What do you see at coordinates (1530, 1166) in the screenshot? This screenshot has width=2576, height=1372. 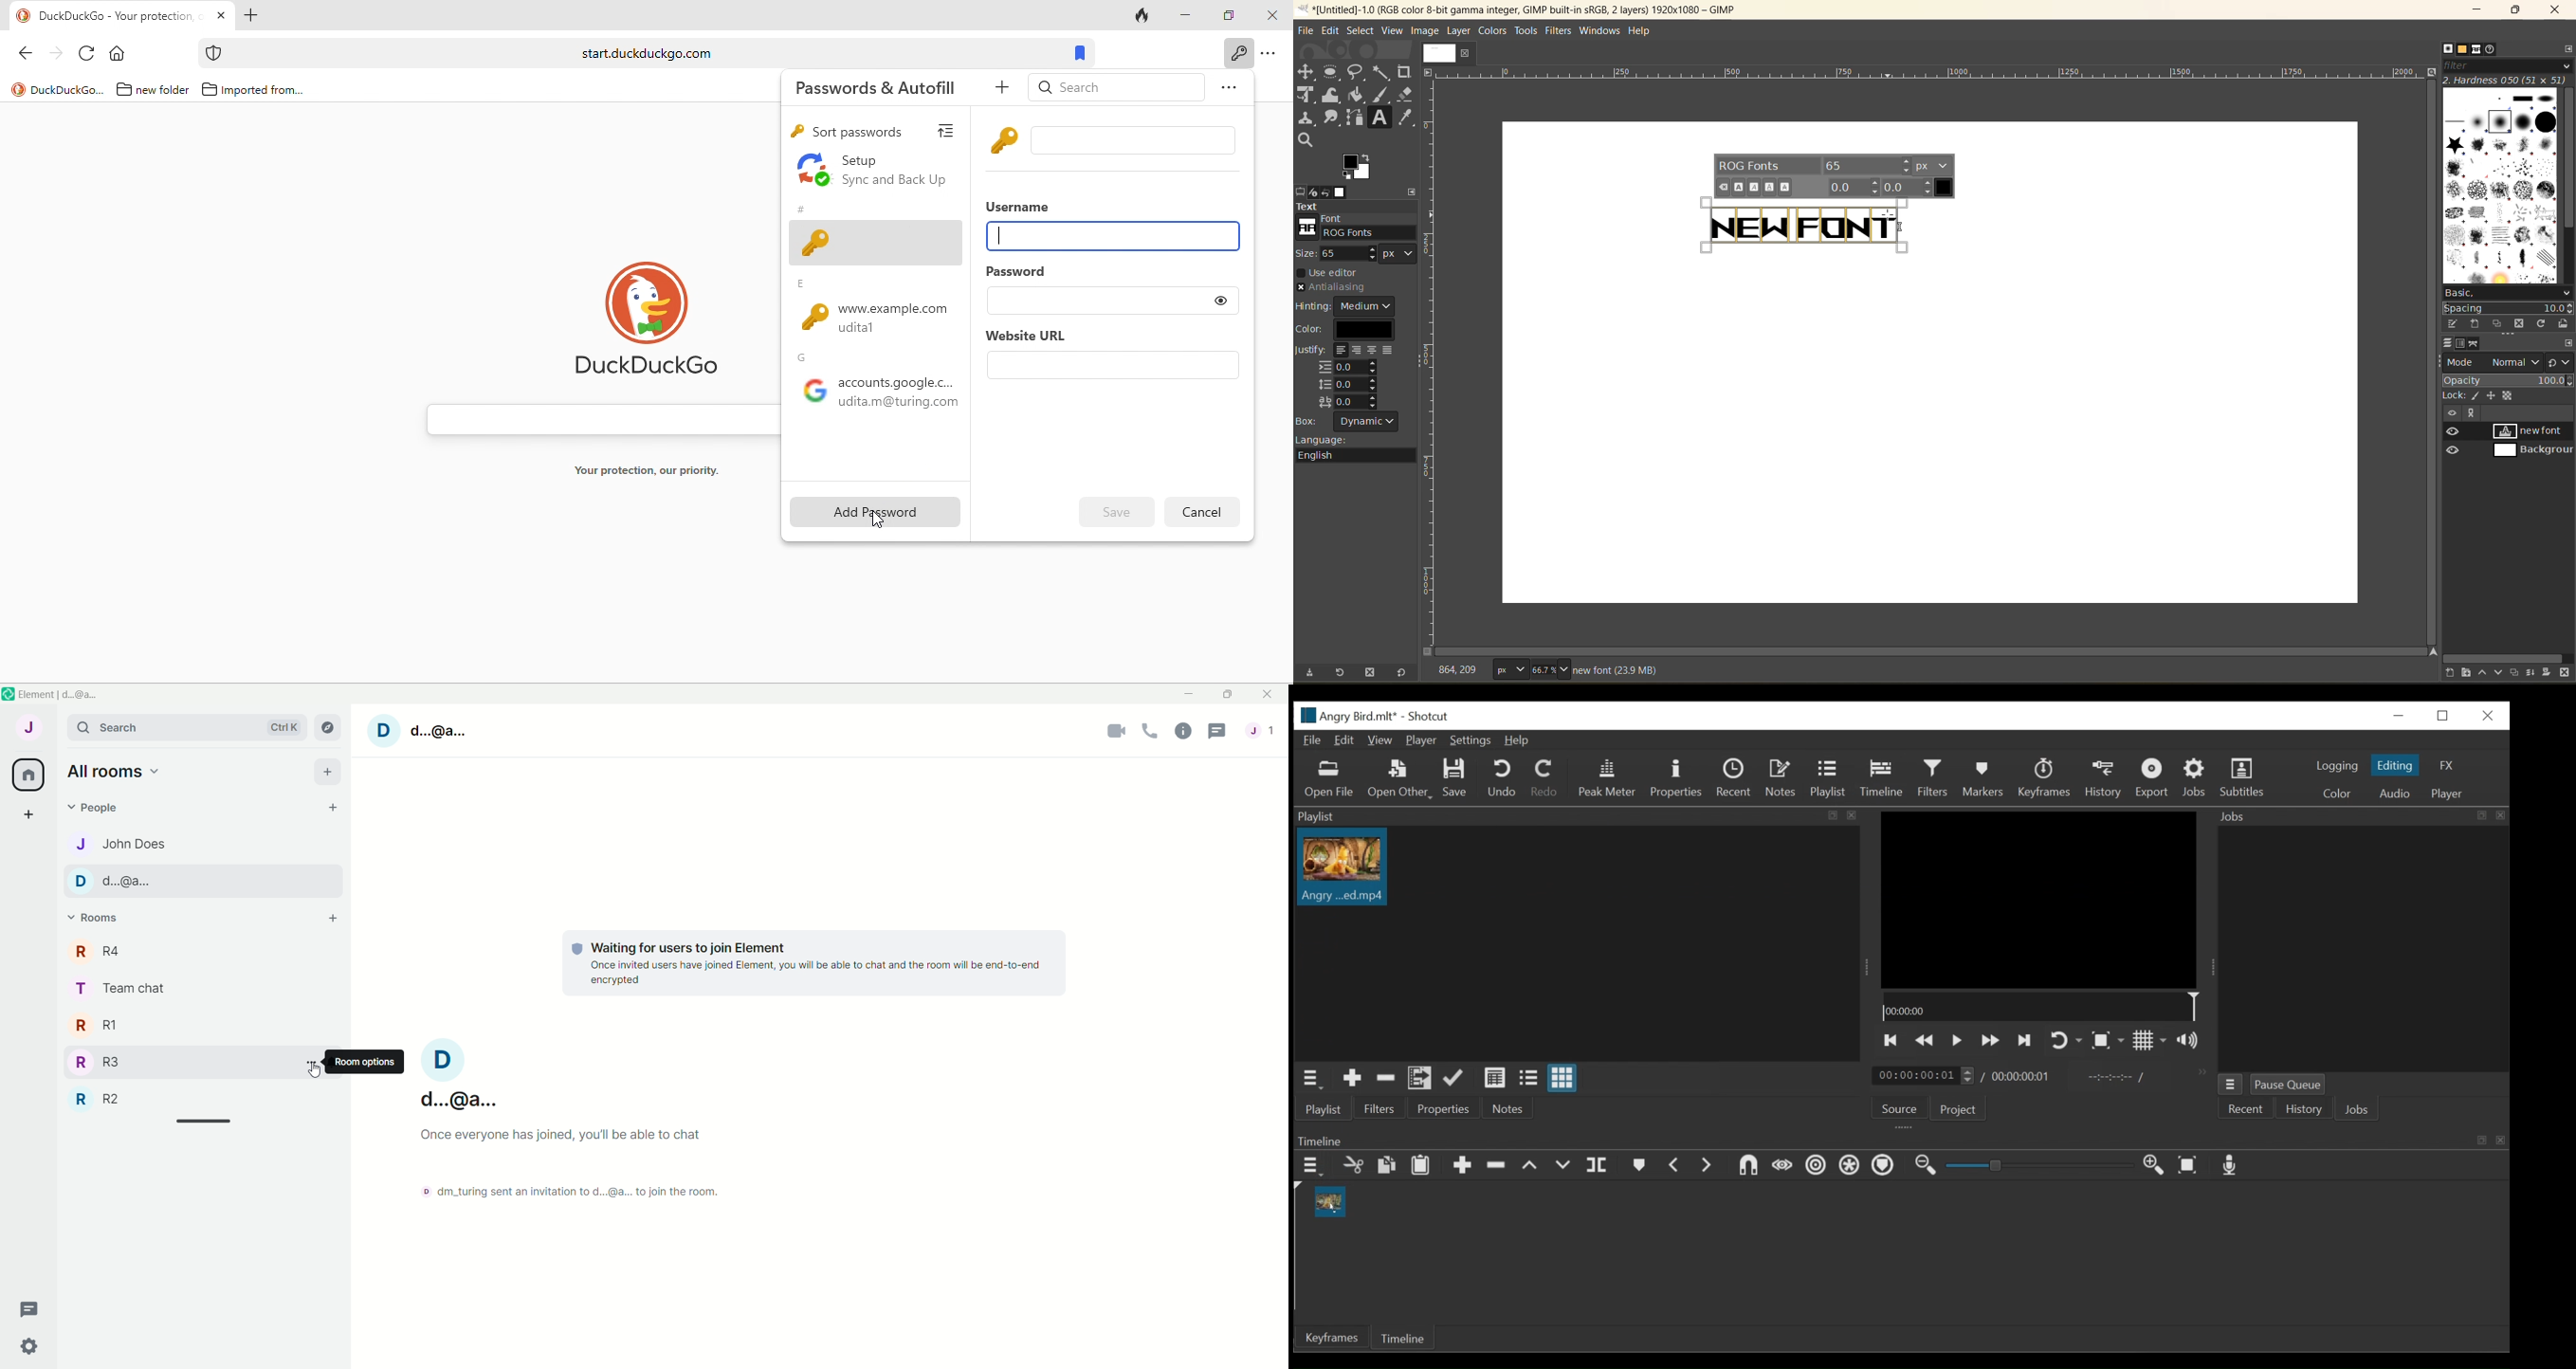 I see `Lift` at bounding box center [1530, 1166].